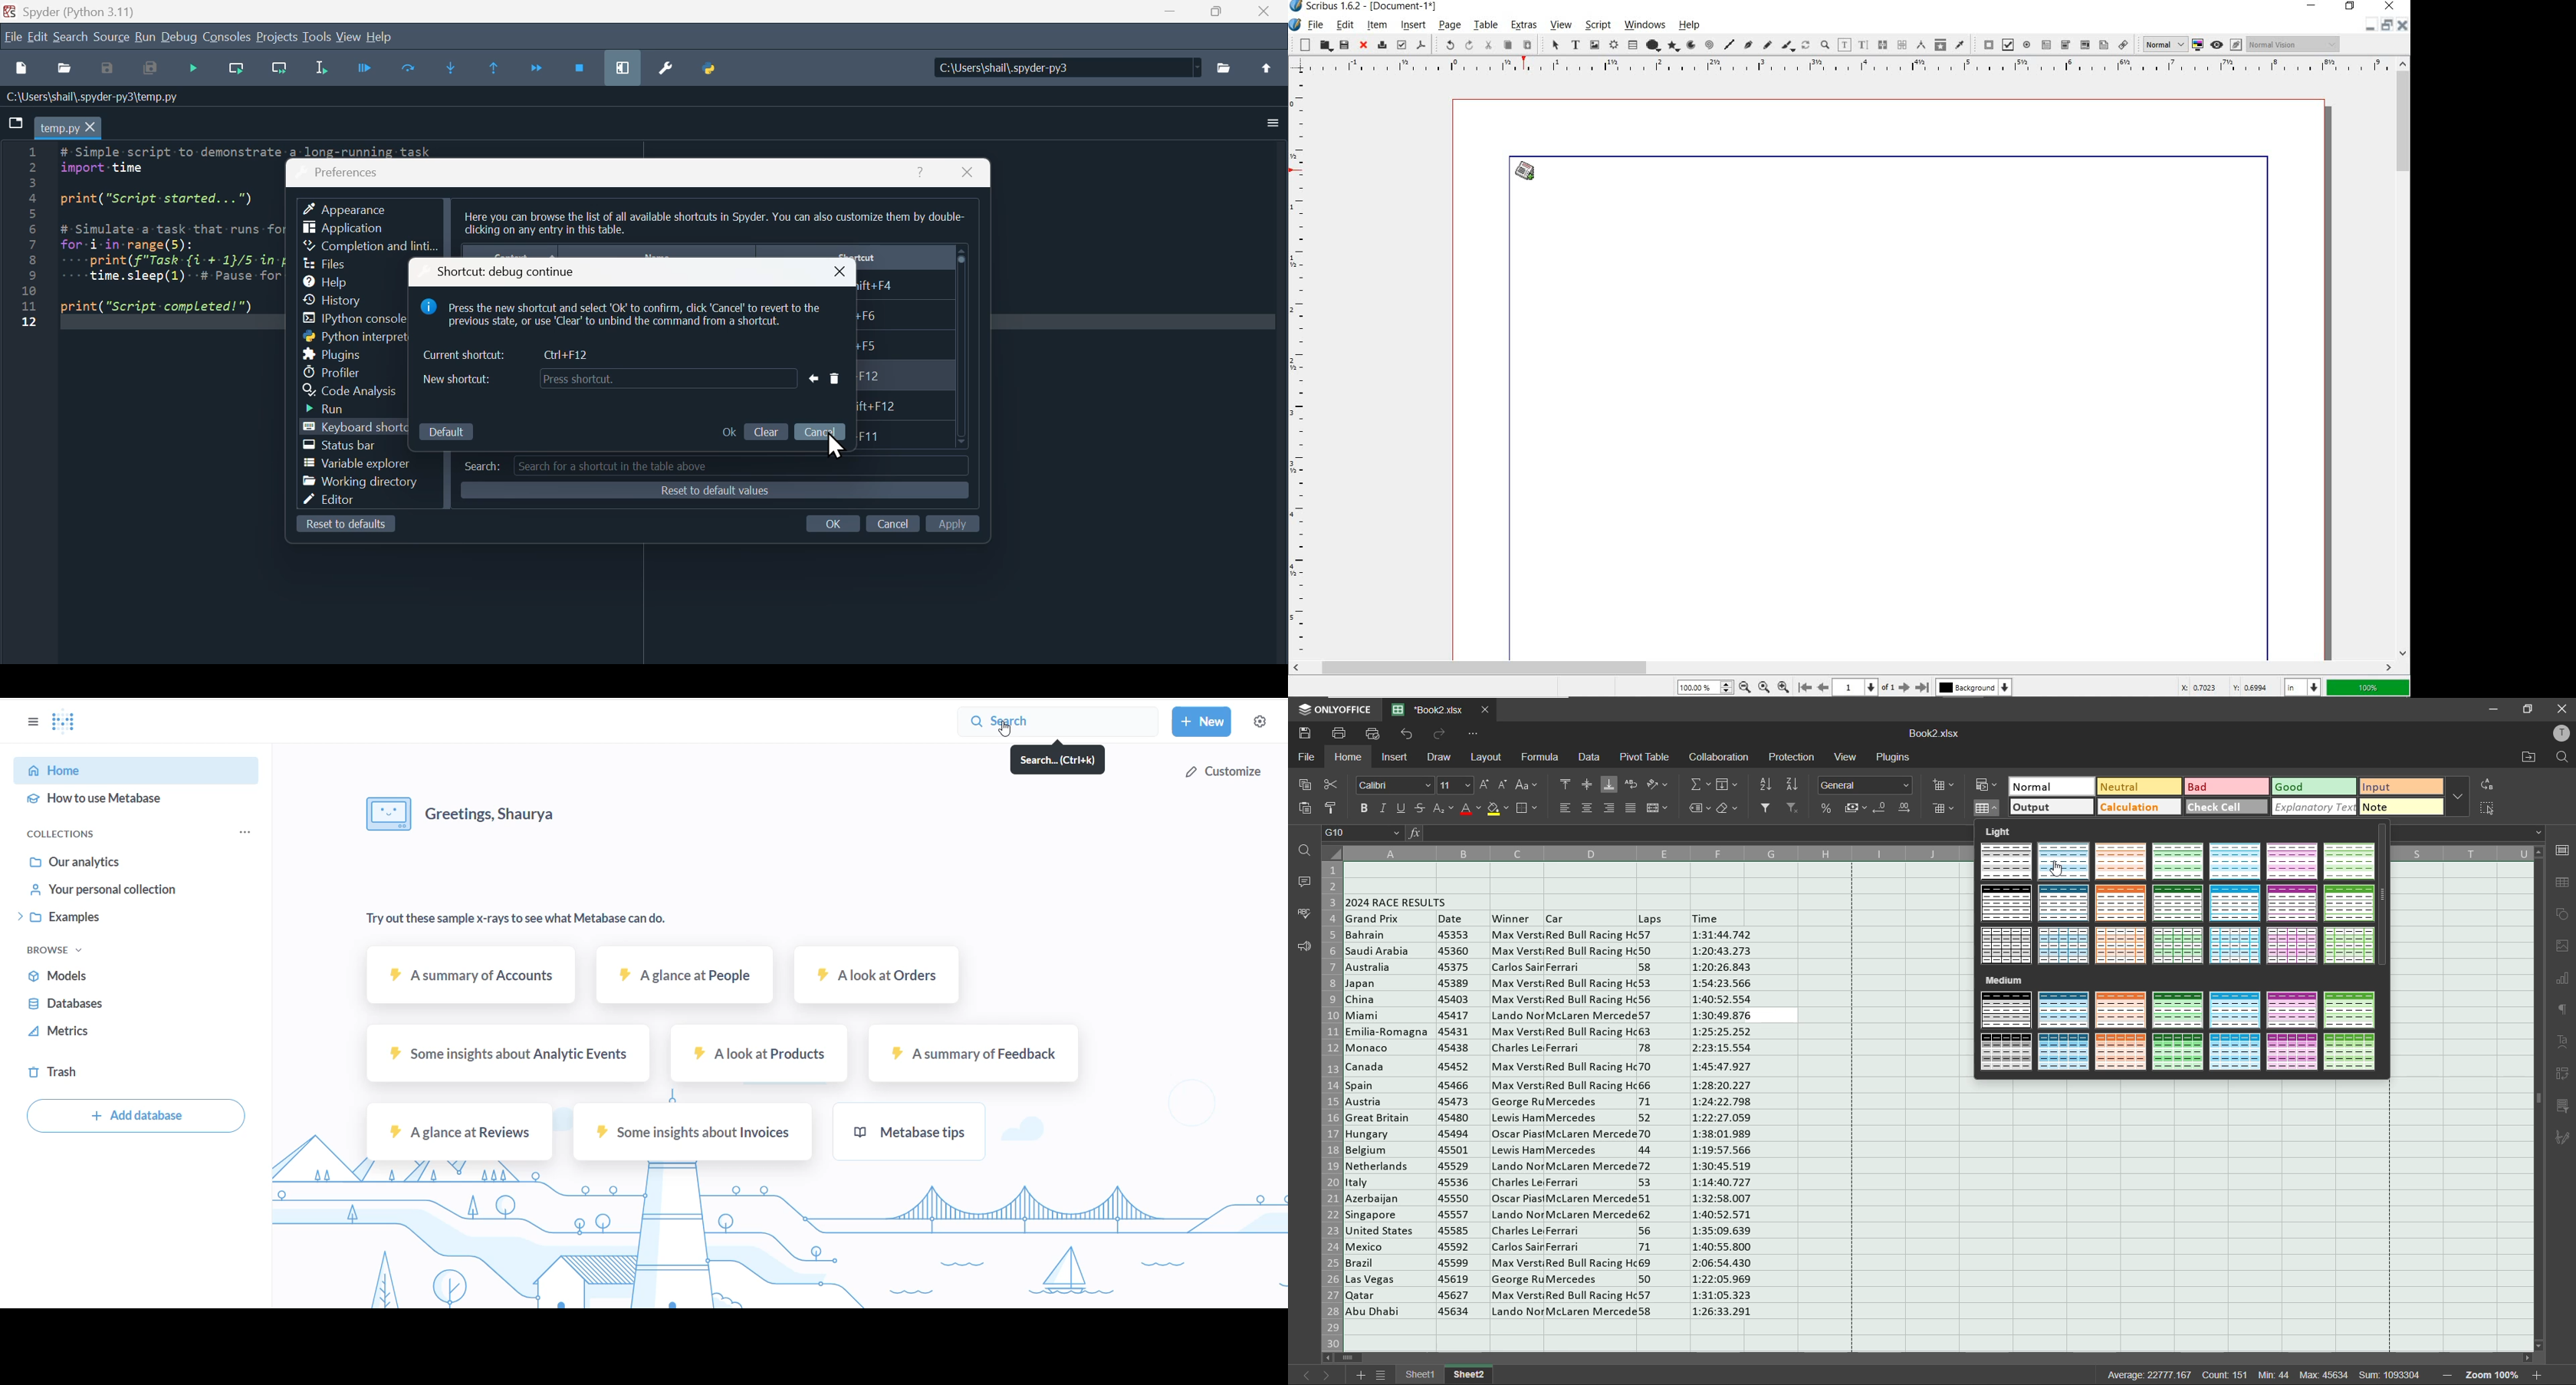  I want to click on date, so click(1455, 918).